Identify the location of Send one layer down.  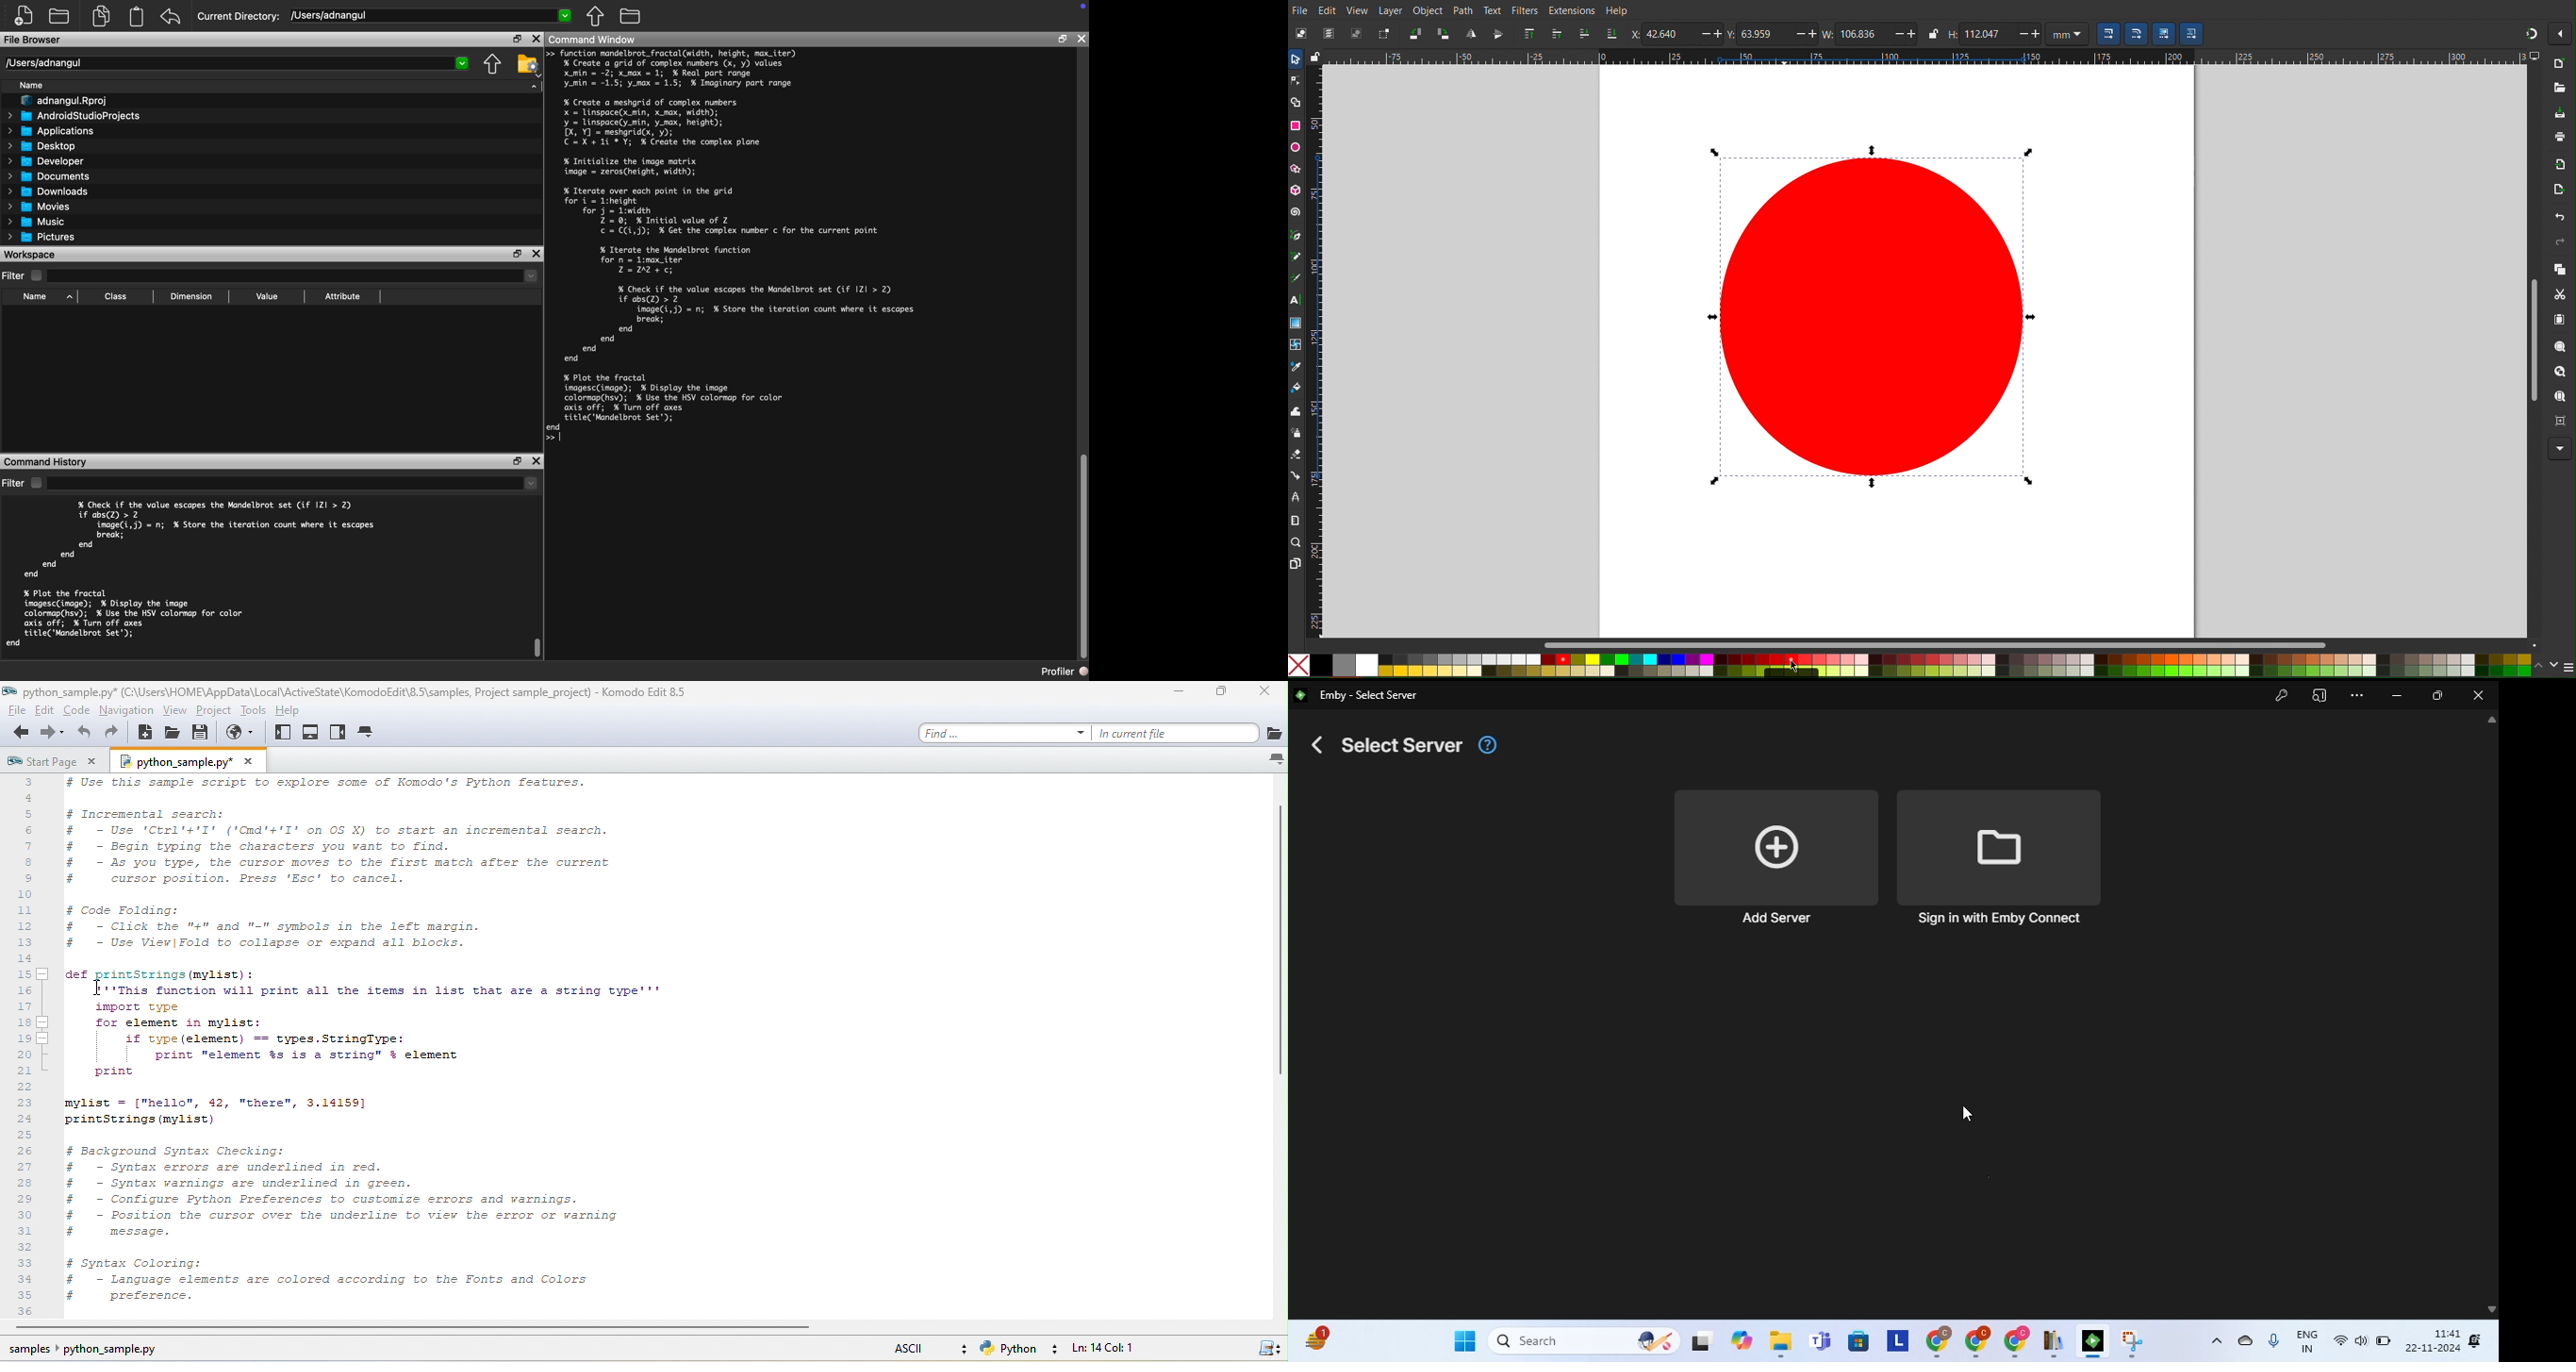
(1583, 34).